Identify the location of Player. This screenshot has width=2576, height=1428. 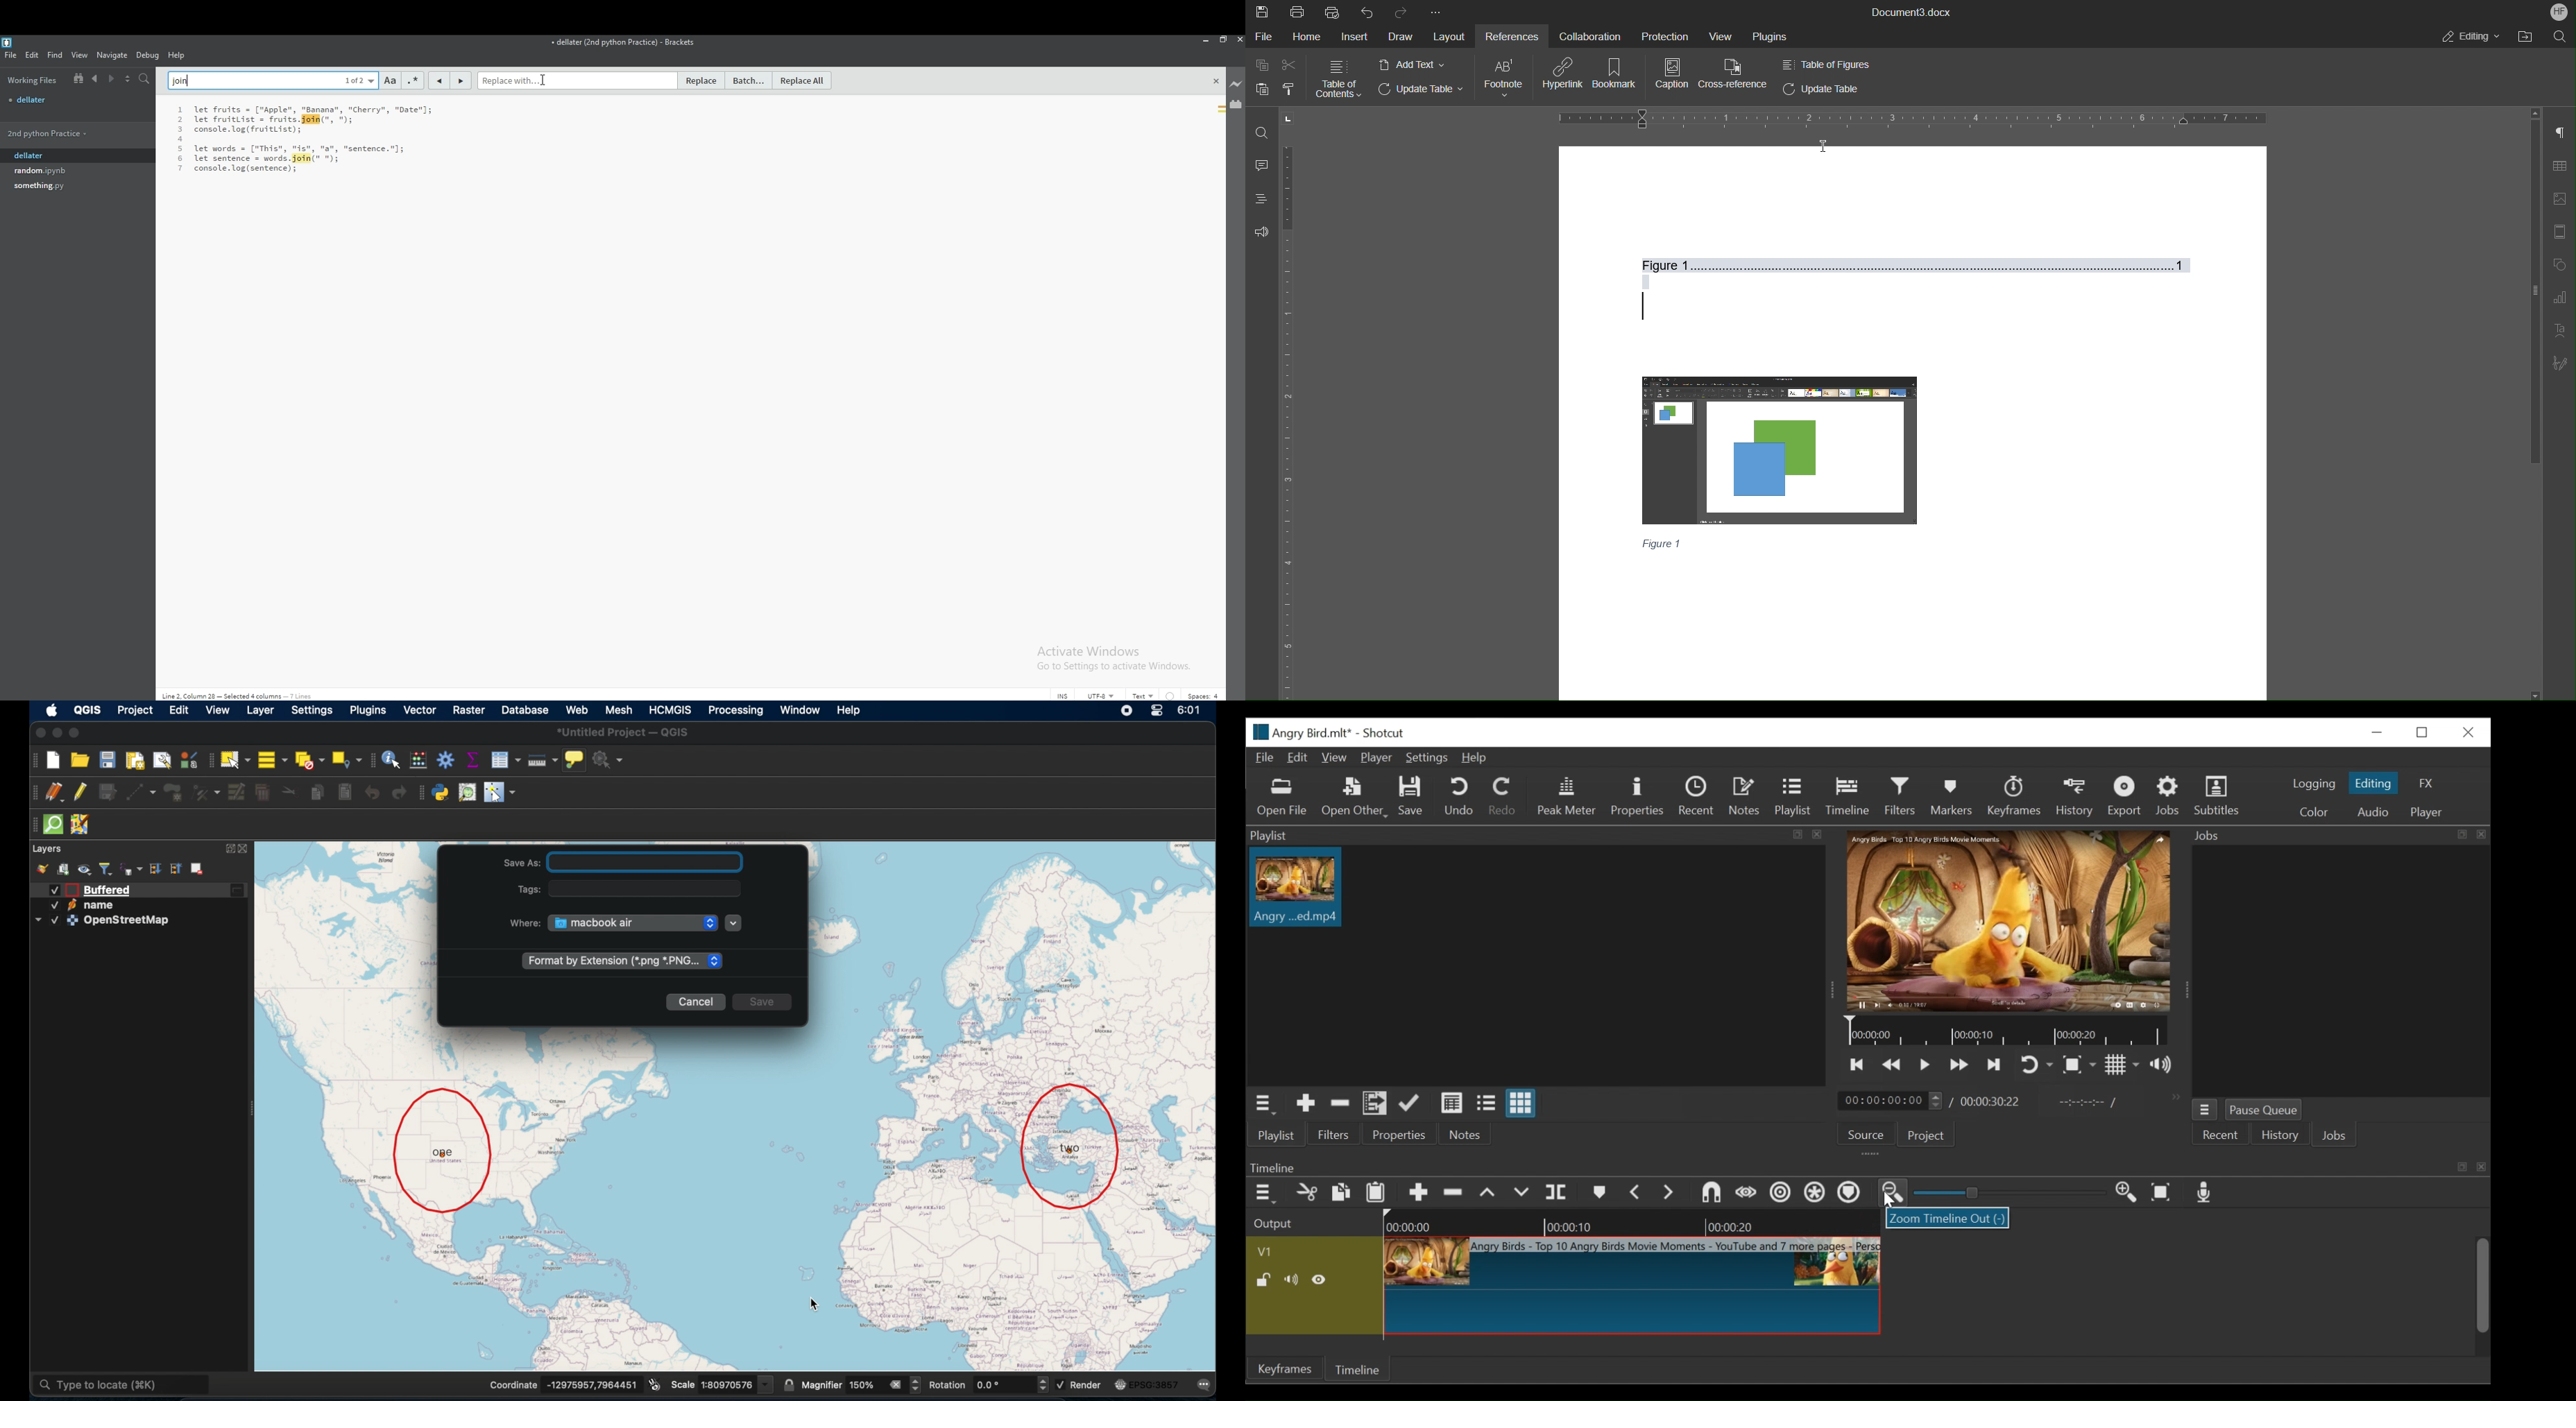
(1376, 758).